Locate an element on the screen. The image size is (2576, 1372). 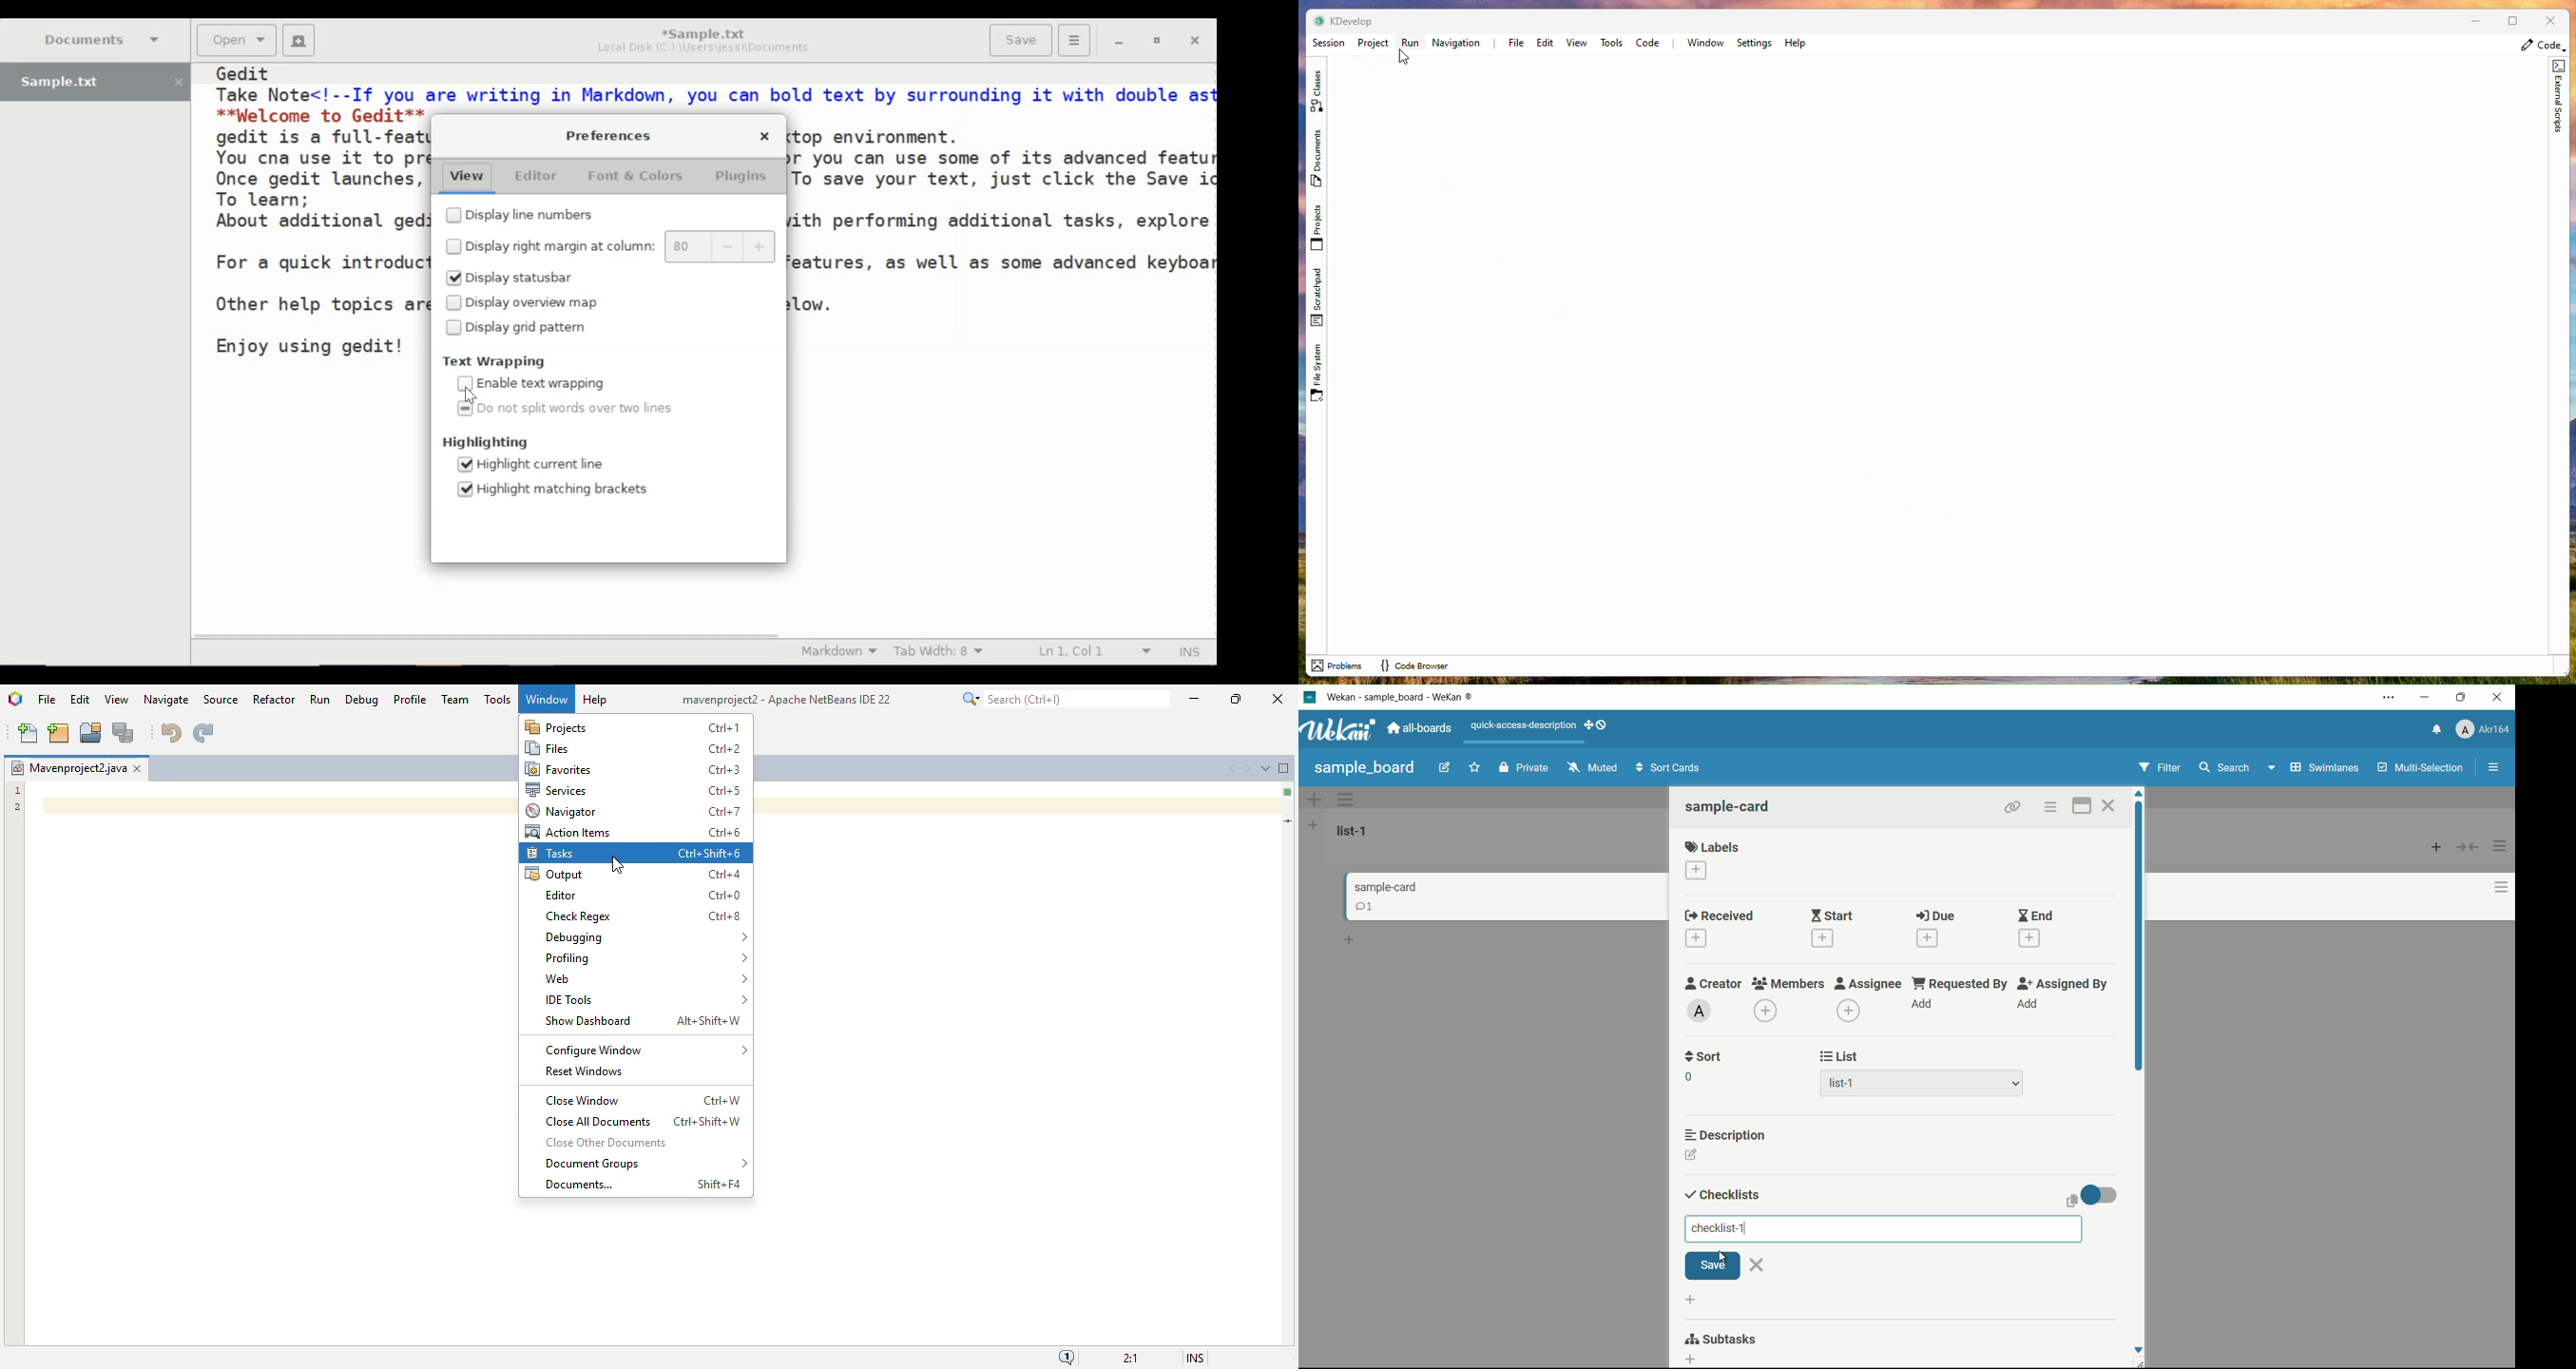
kdevelop is located at coordinates (1352, 21).